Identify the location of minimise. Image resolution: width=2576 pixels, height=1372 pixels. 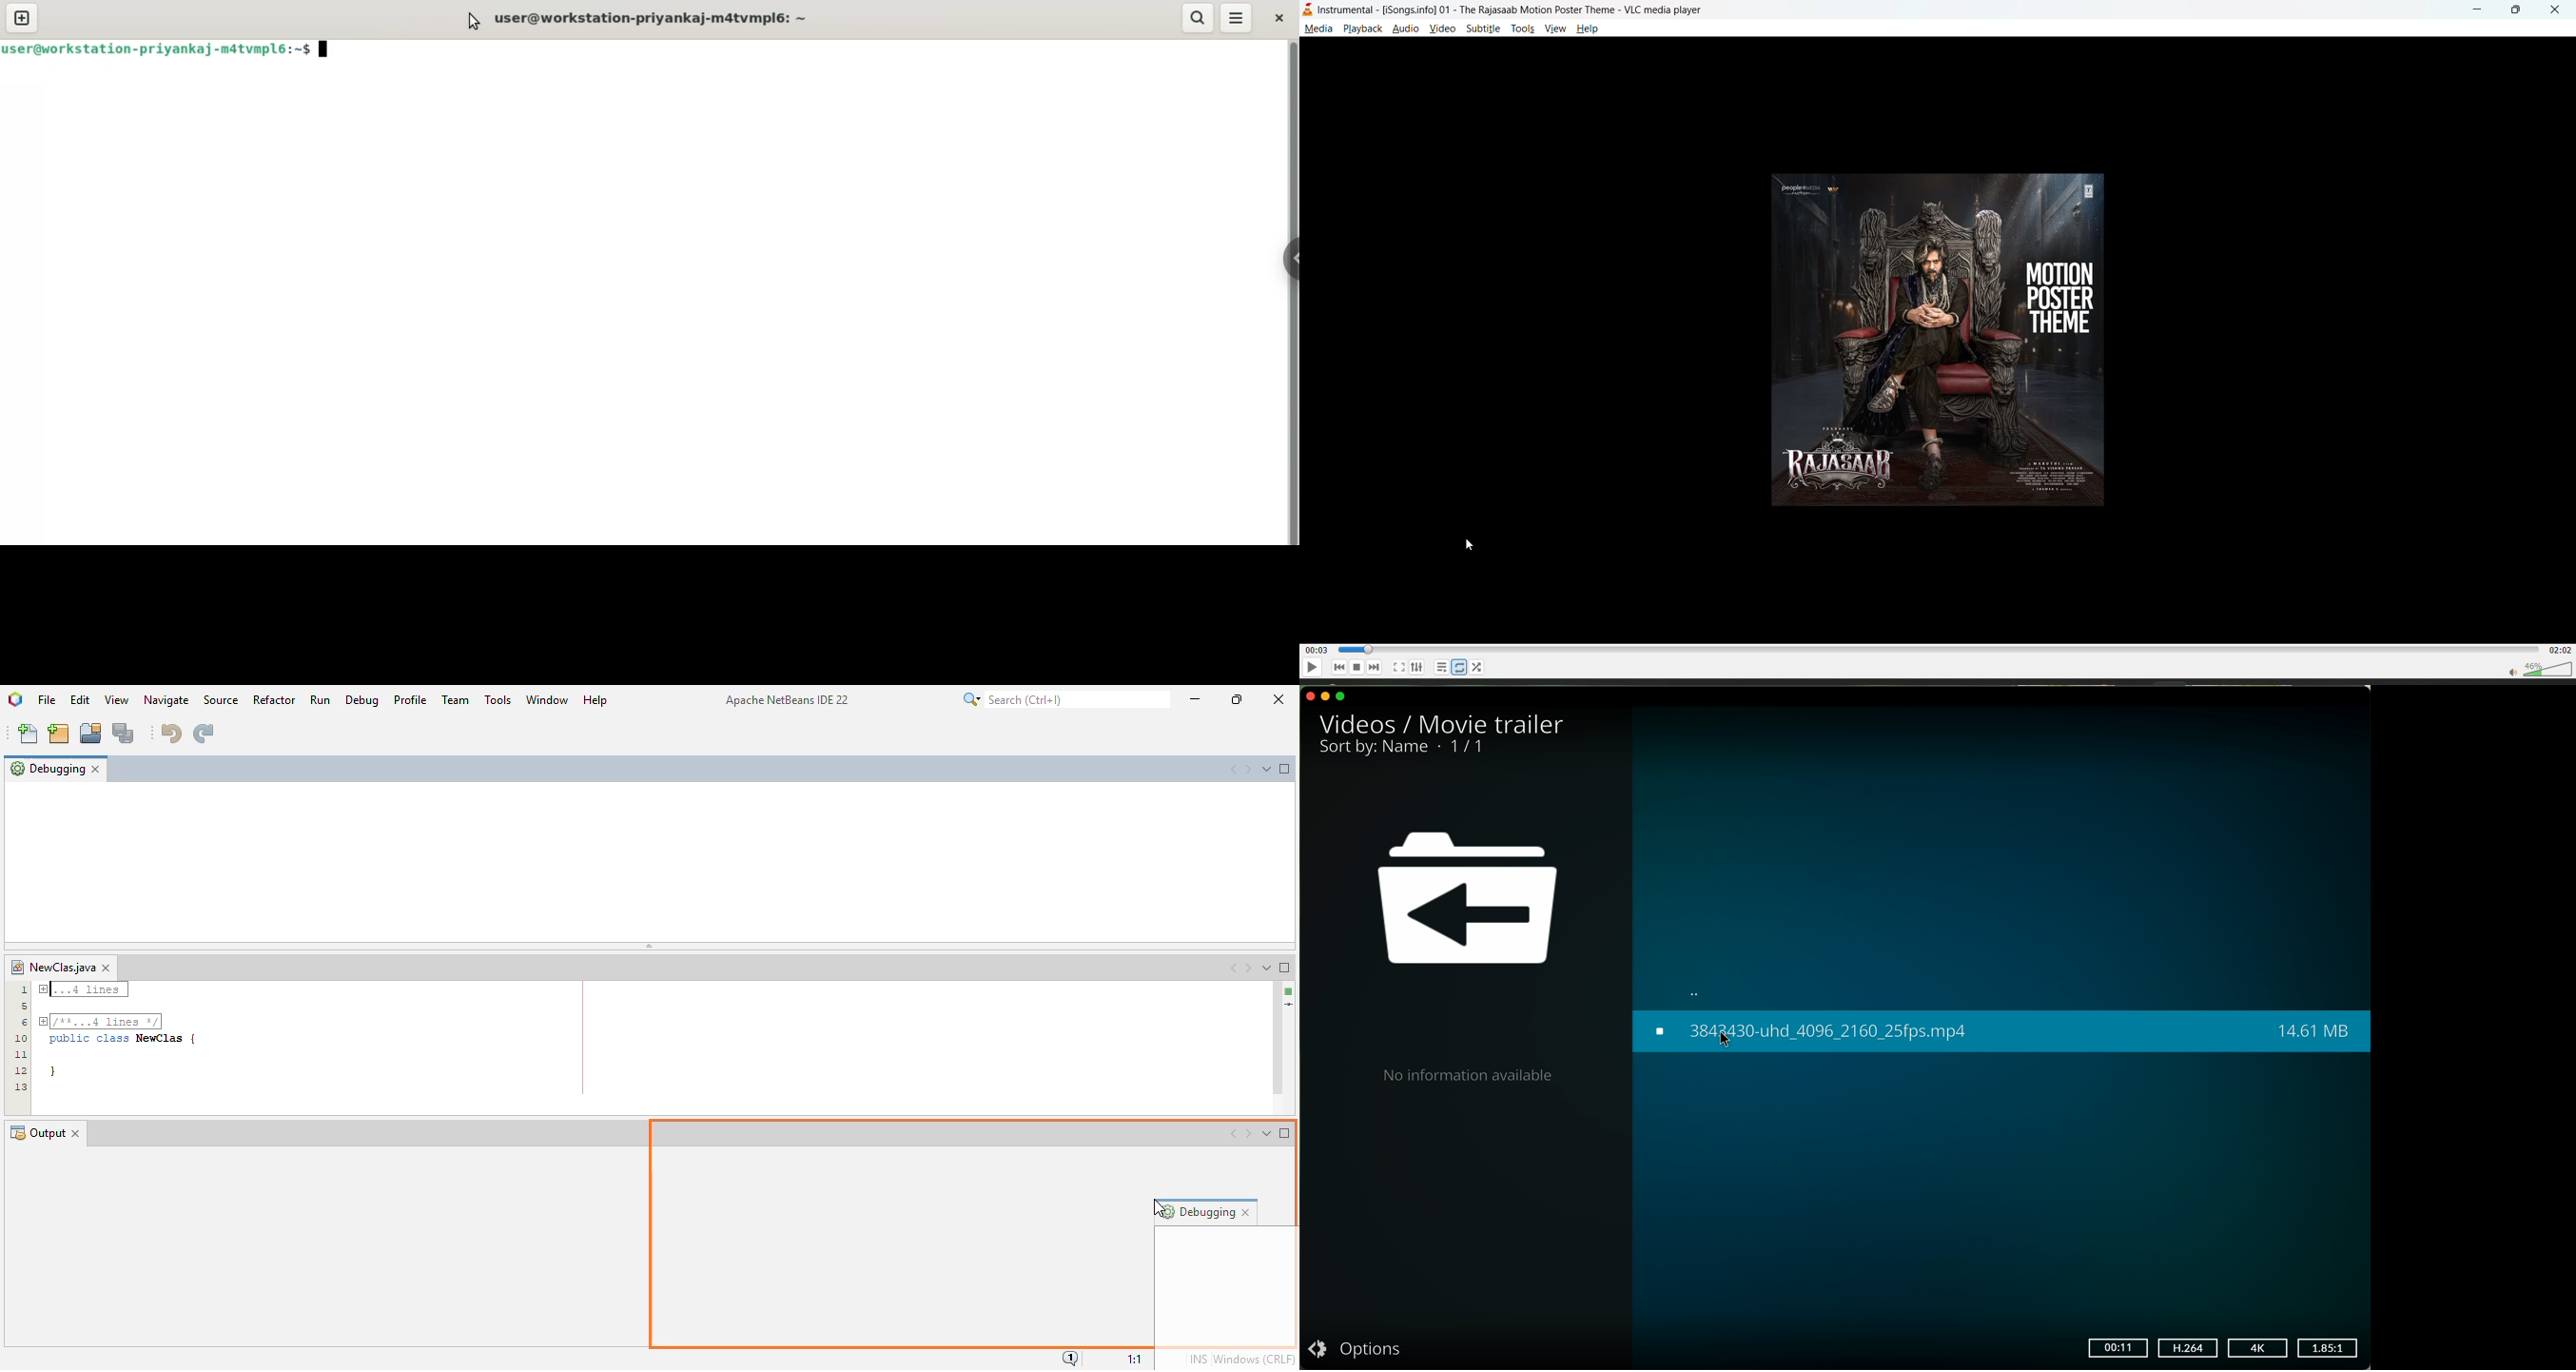
(1326, 697).